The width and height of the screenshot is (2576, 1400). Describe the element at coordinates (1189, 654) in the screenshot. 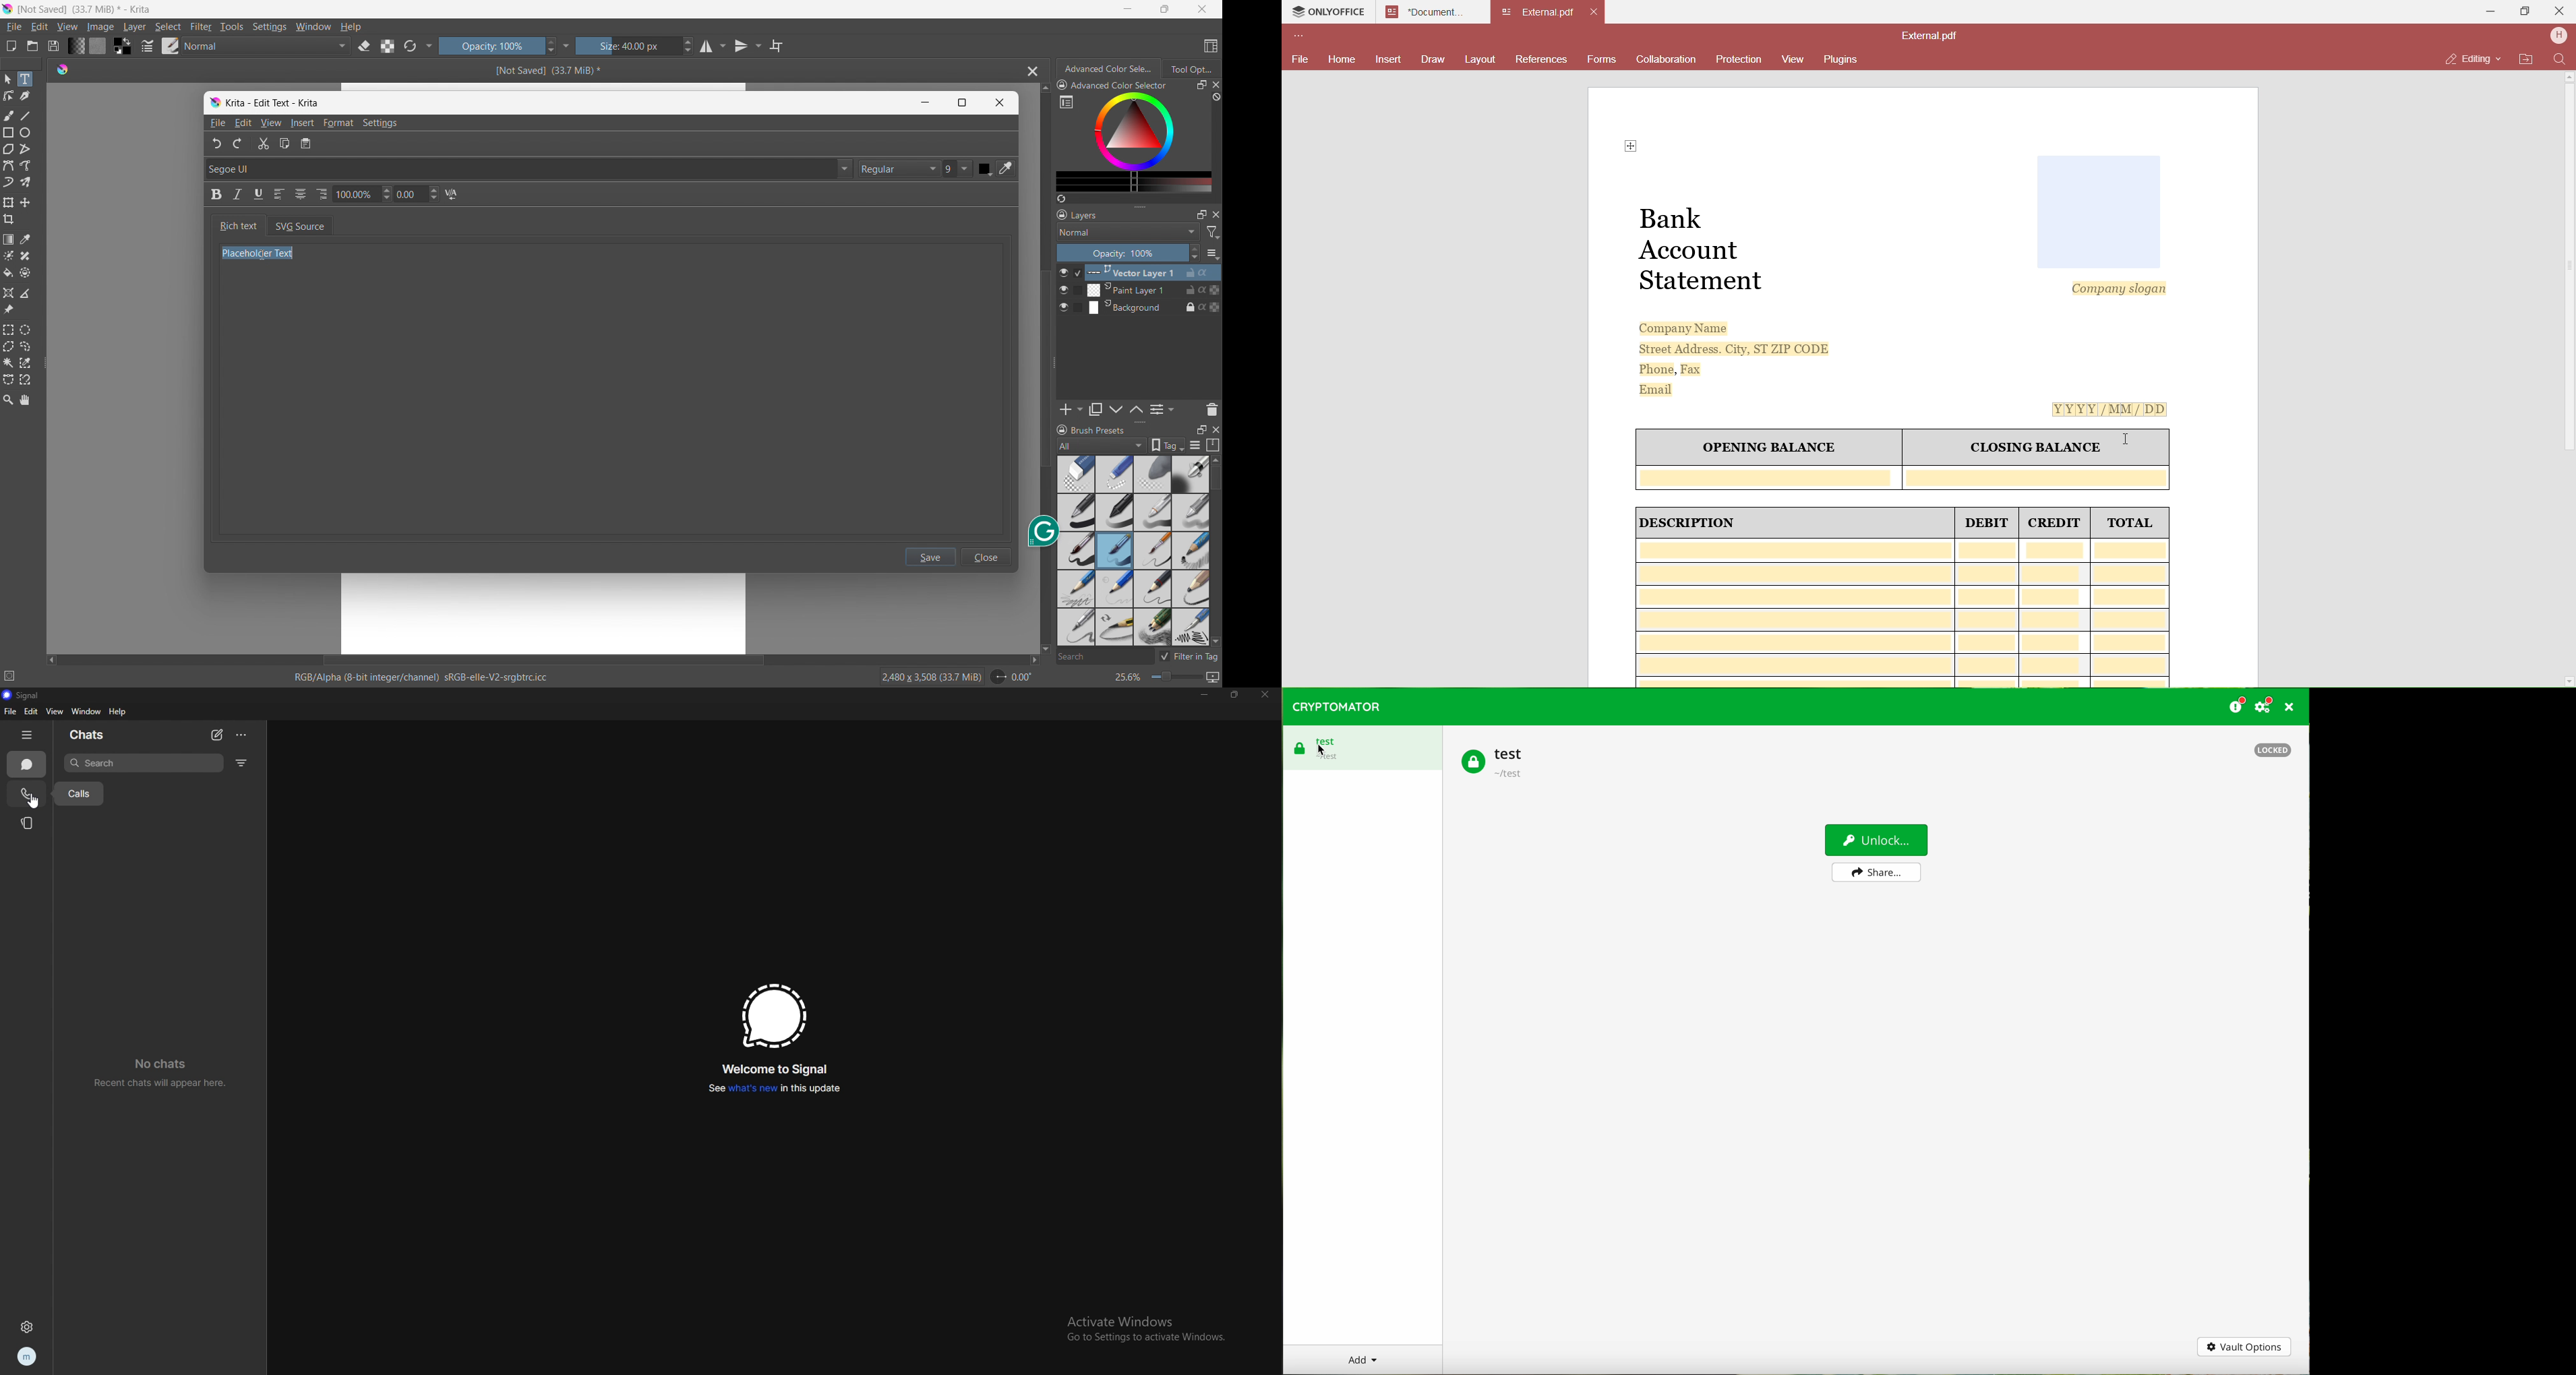

I see `filter in tag` at that location.